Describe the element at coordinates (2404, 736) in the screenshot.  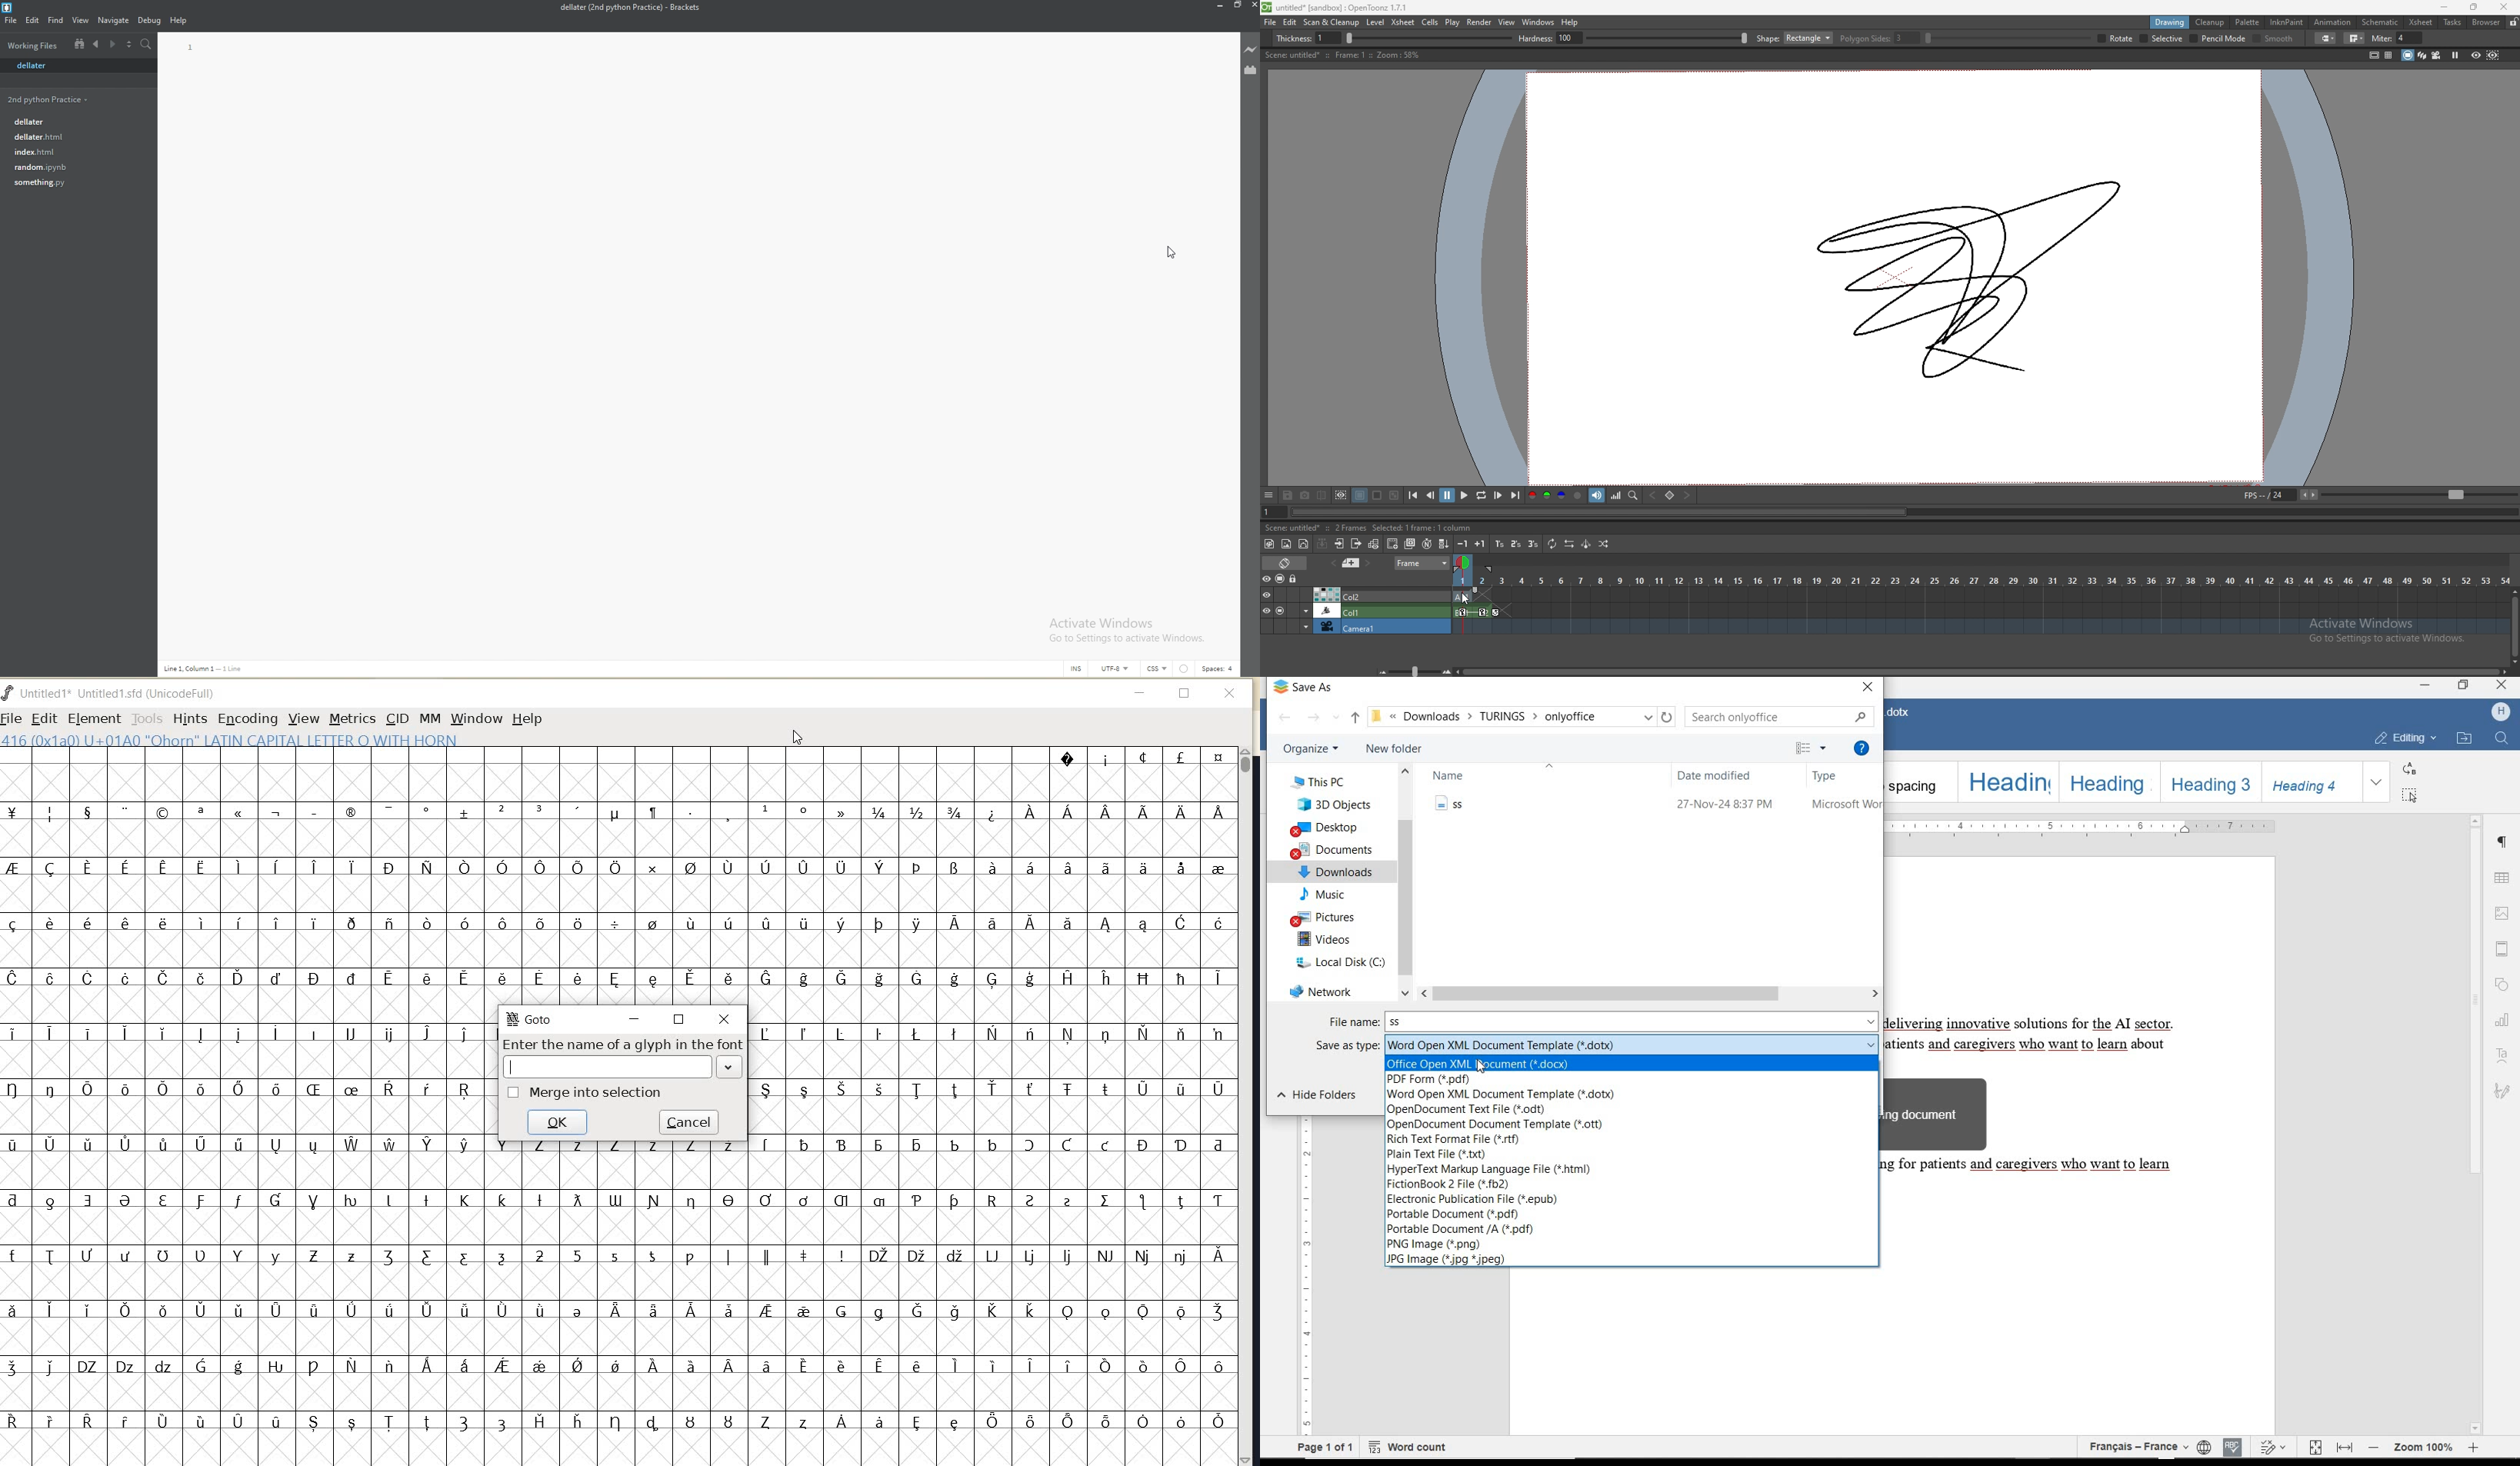
I see `EDITING` at that location.